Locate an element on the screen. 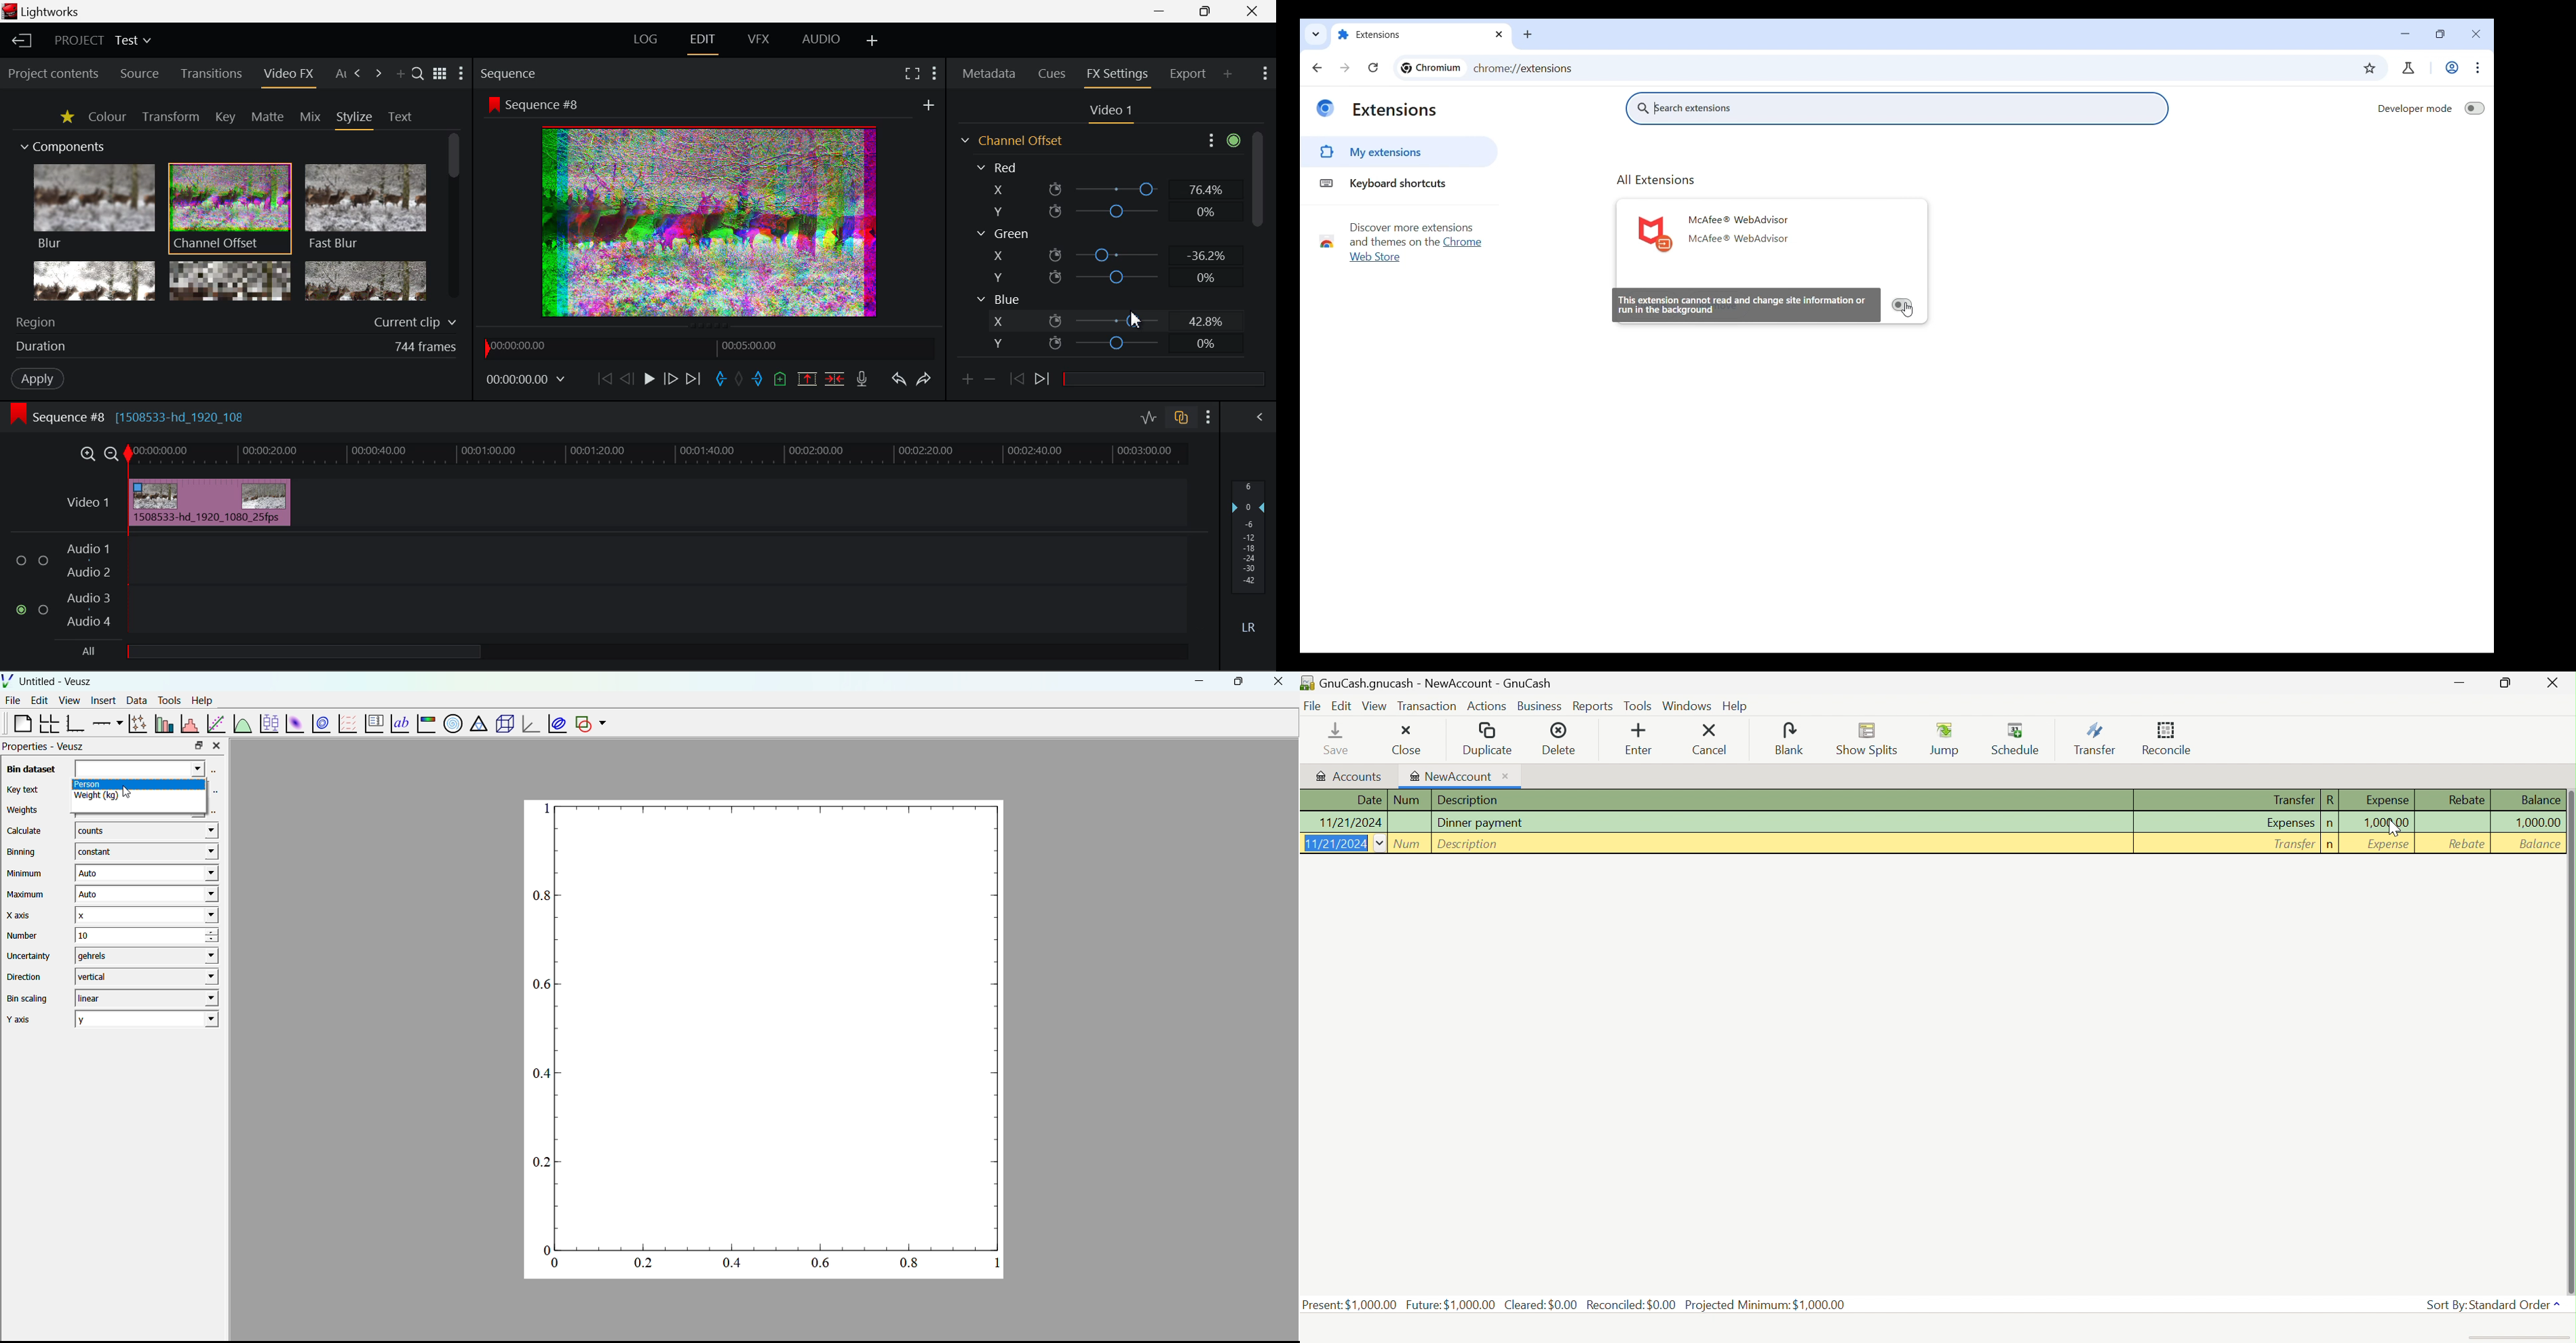 The height and width of the screenshot is (1344, 2576). plot box plots is located at coordinates (268, 724).